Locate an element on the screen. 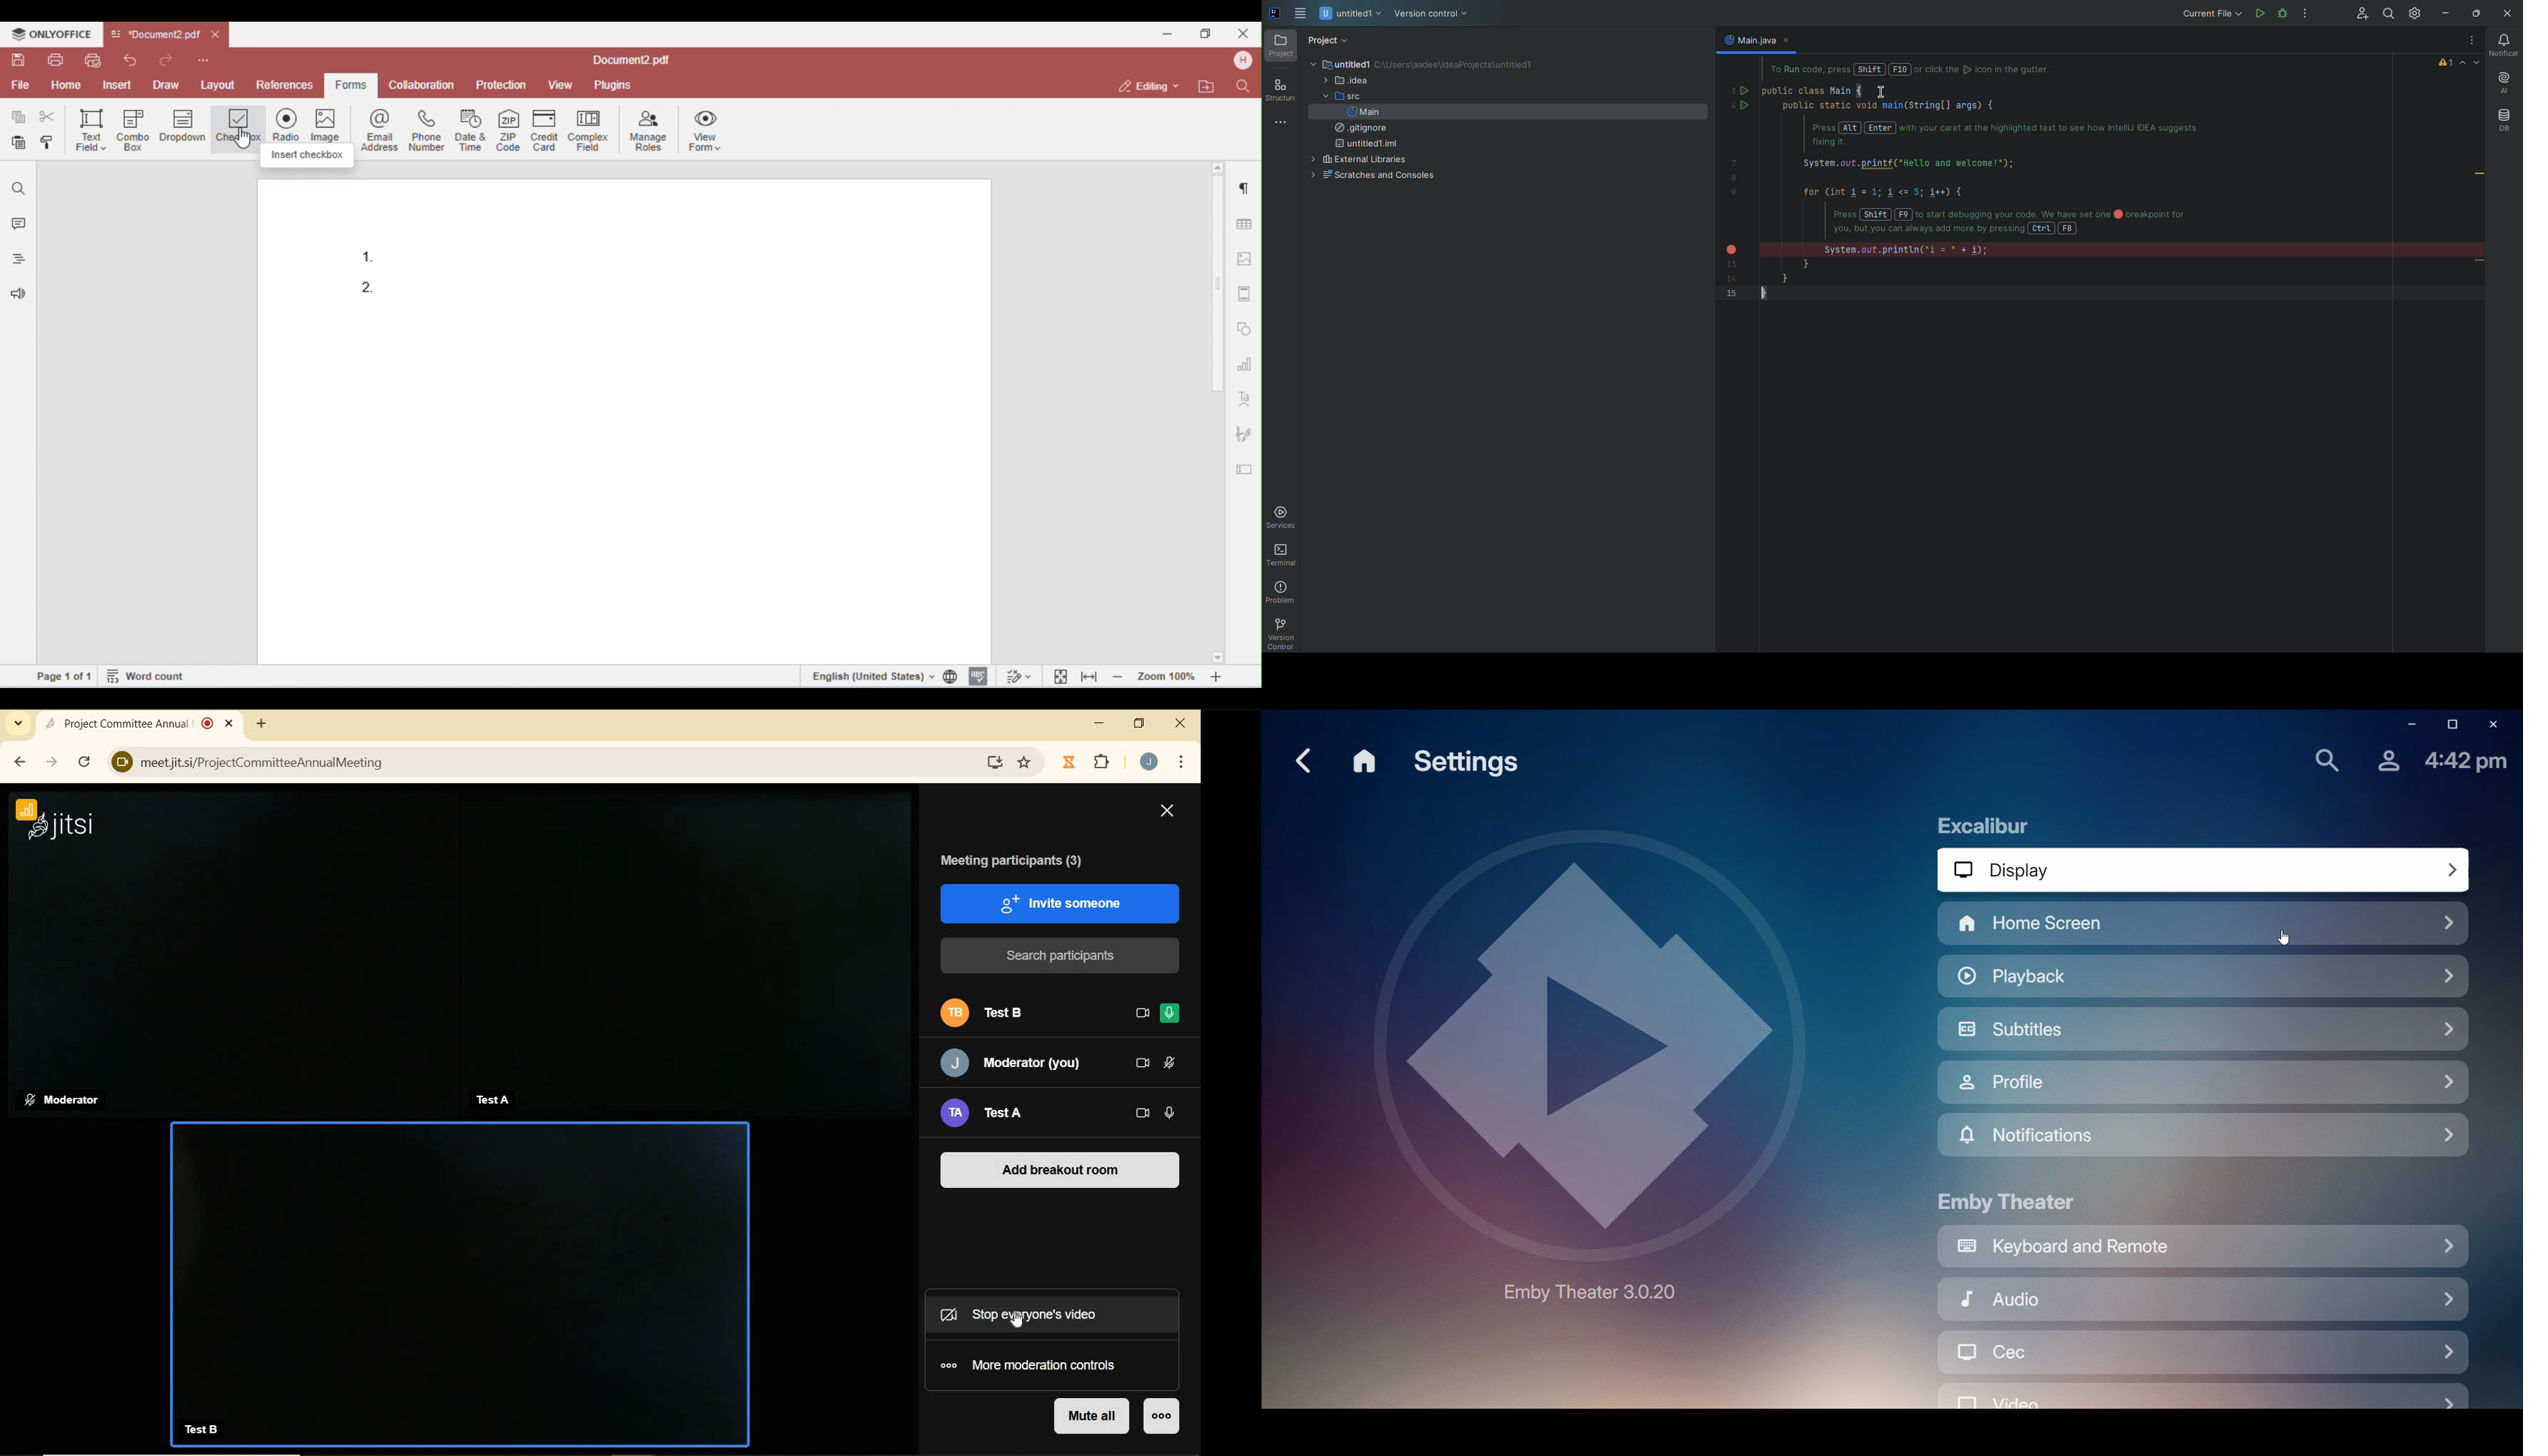 The image size is (2548, 1456). MEETING PARTICIPANTS (3) is located at coordinates (1022, 860).